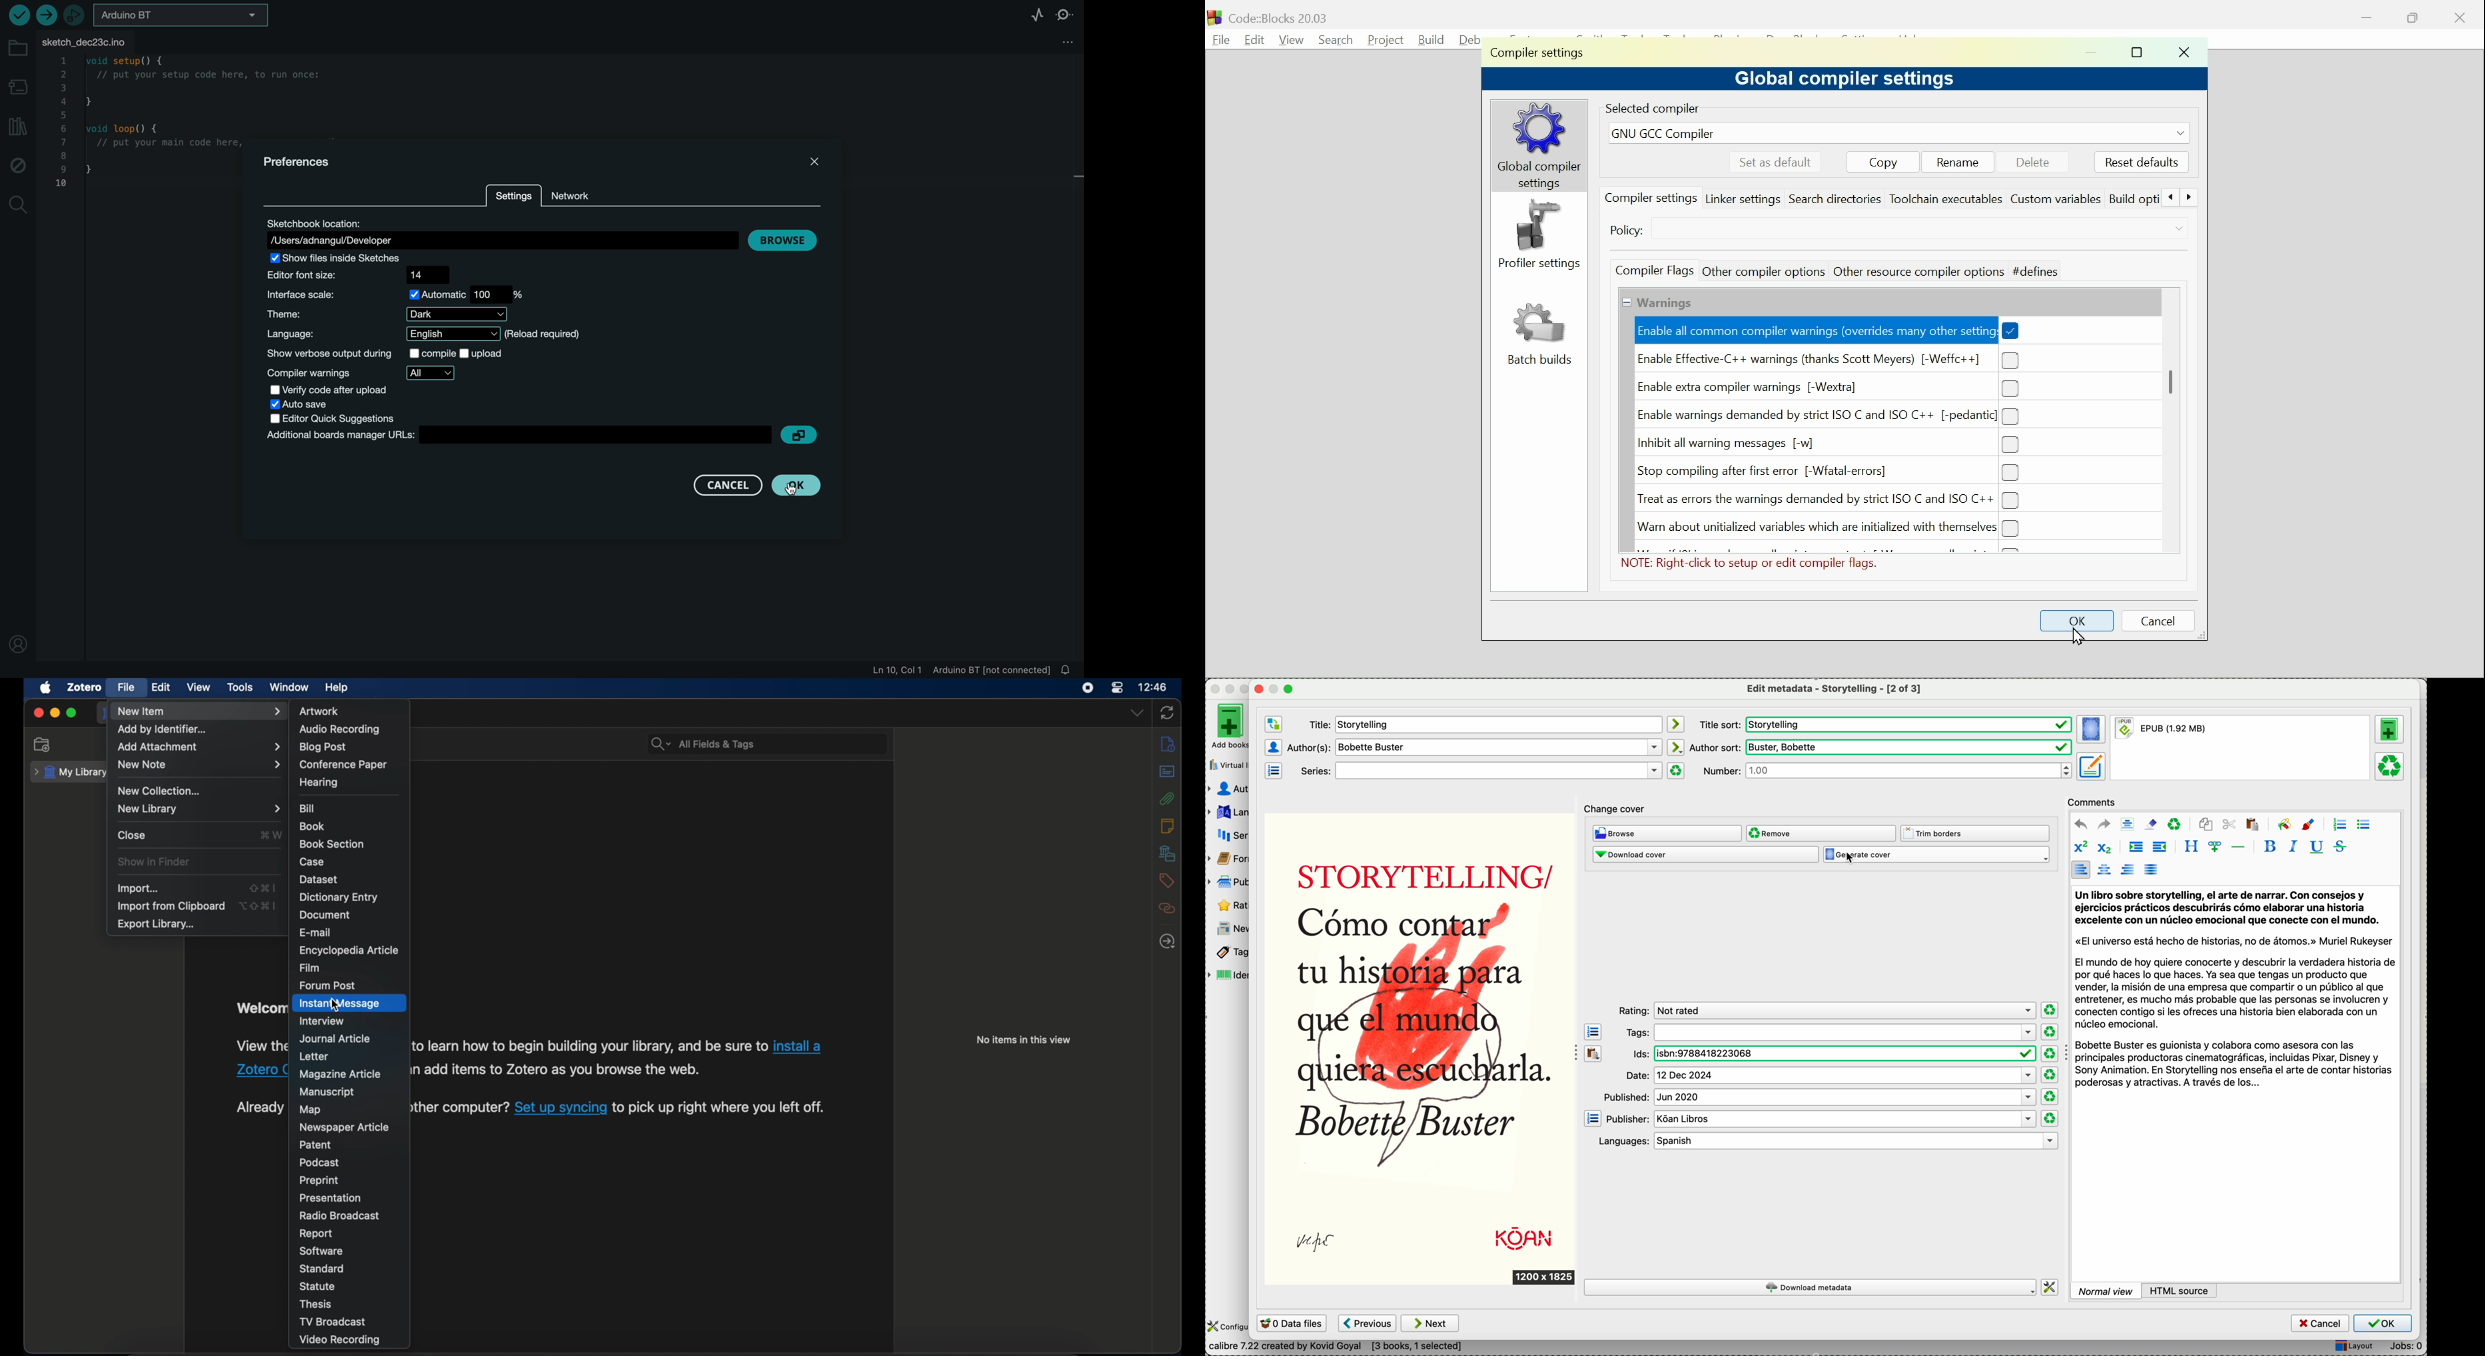  Describe the element at coordinates (812, 161) in the screenshot. I see `close` at that location.